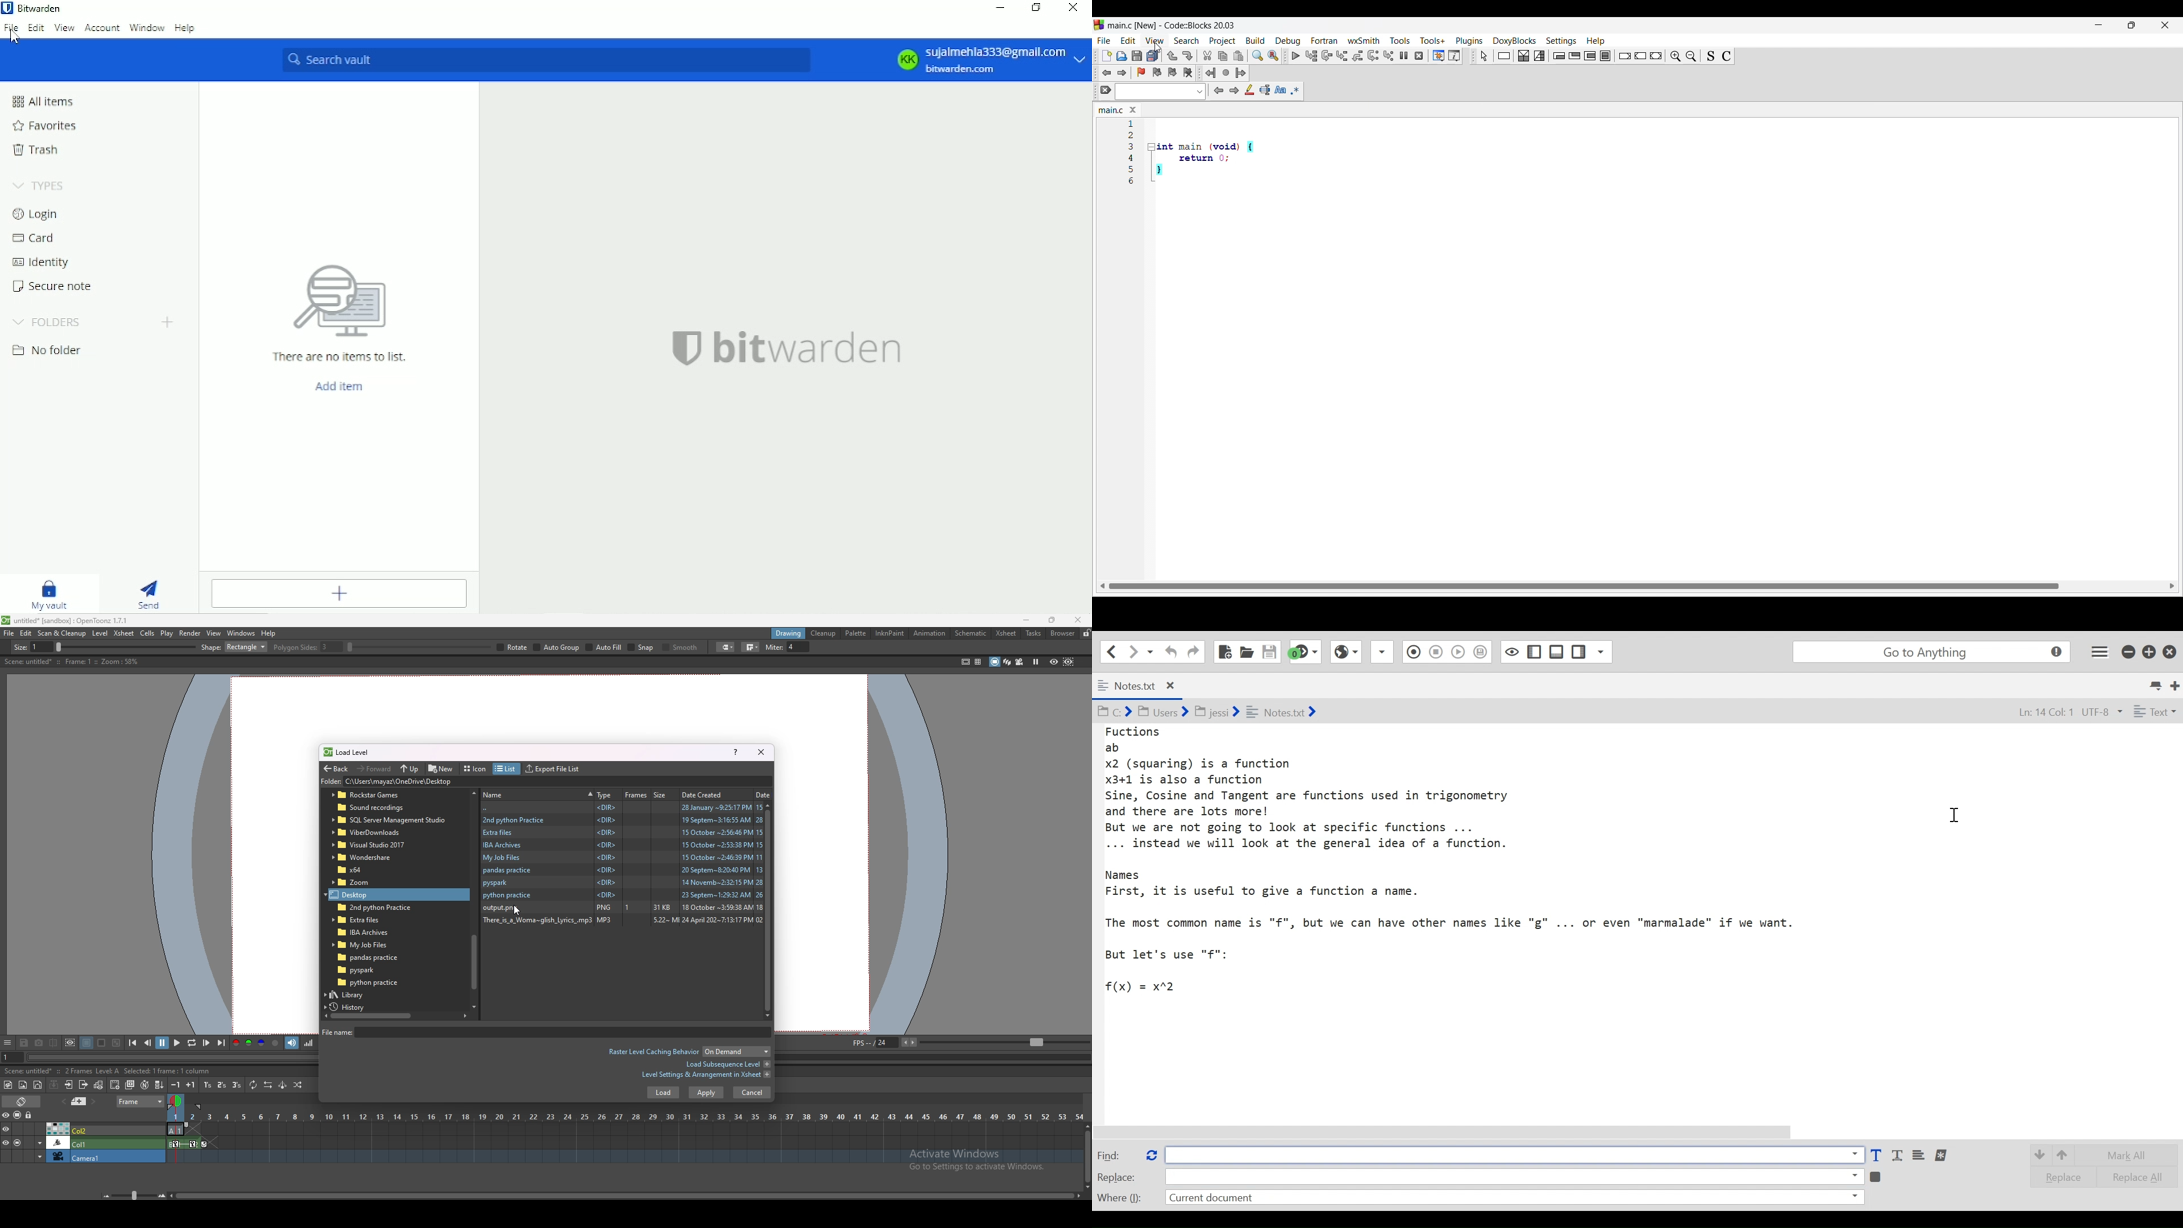  What do you see at coordinates (1535, 652) in the screenshot?
I see `Show/Hide Bottom Pane` at bounding box center [1535, 652].